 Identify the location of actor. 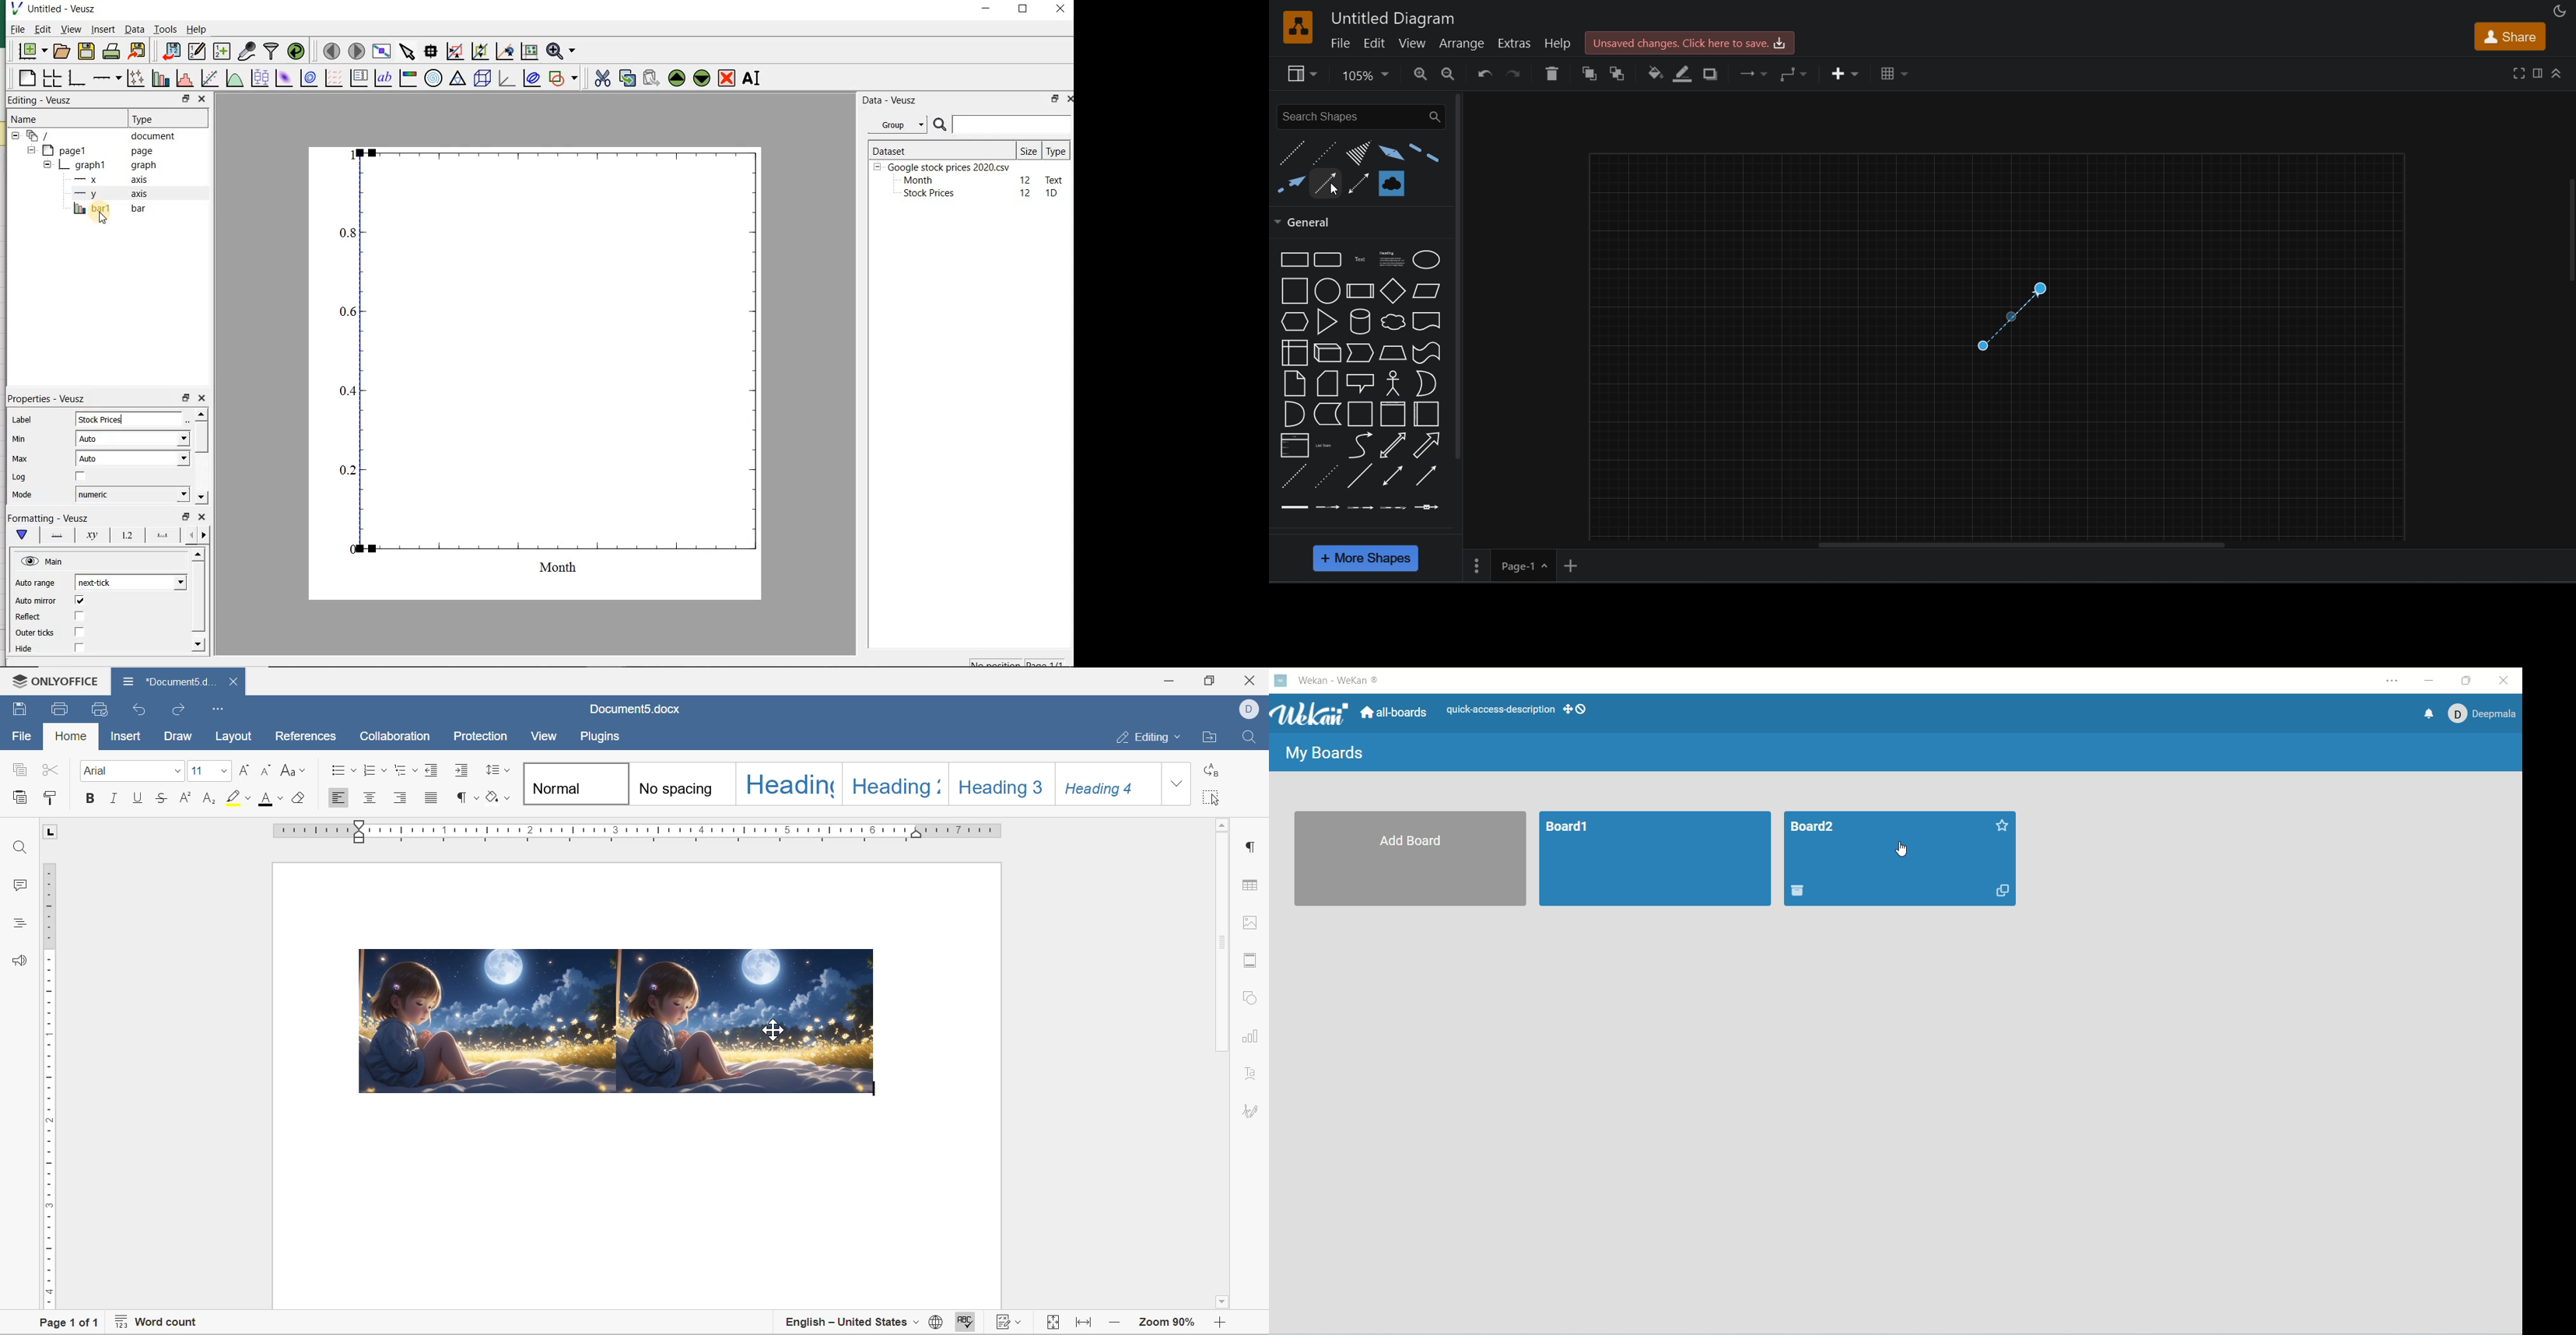
(1393, 383).